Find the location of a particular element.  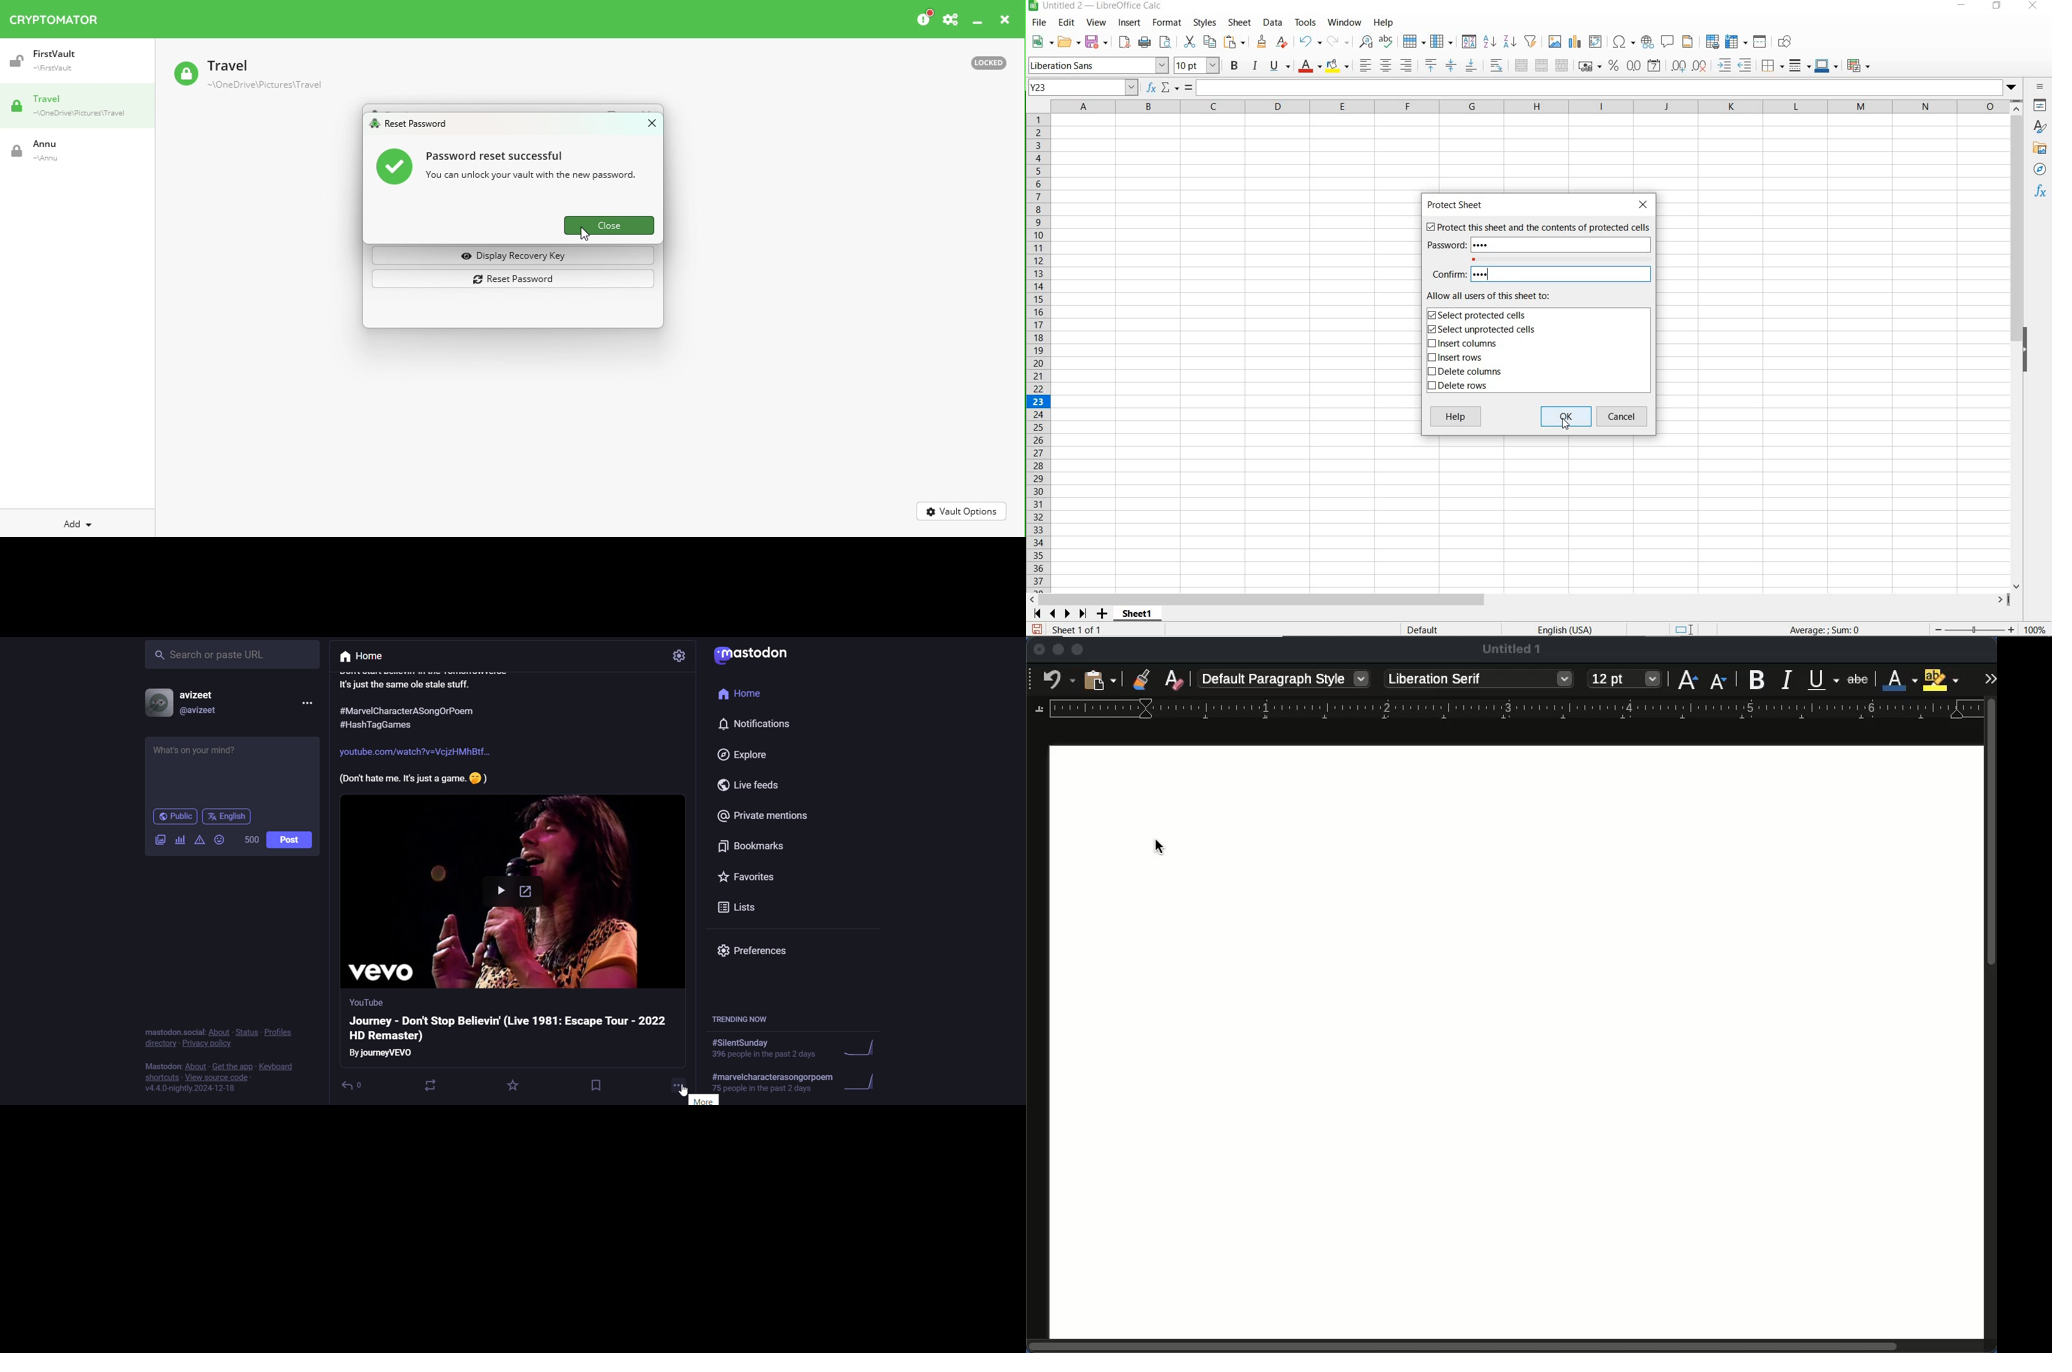

whats on your mind is located at coordinates (231, 769).